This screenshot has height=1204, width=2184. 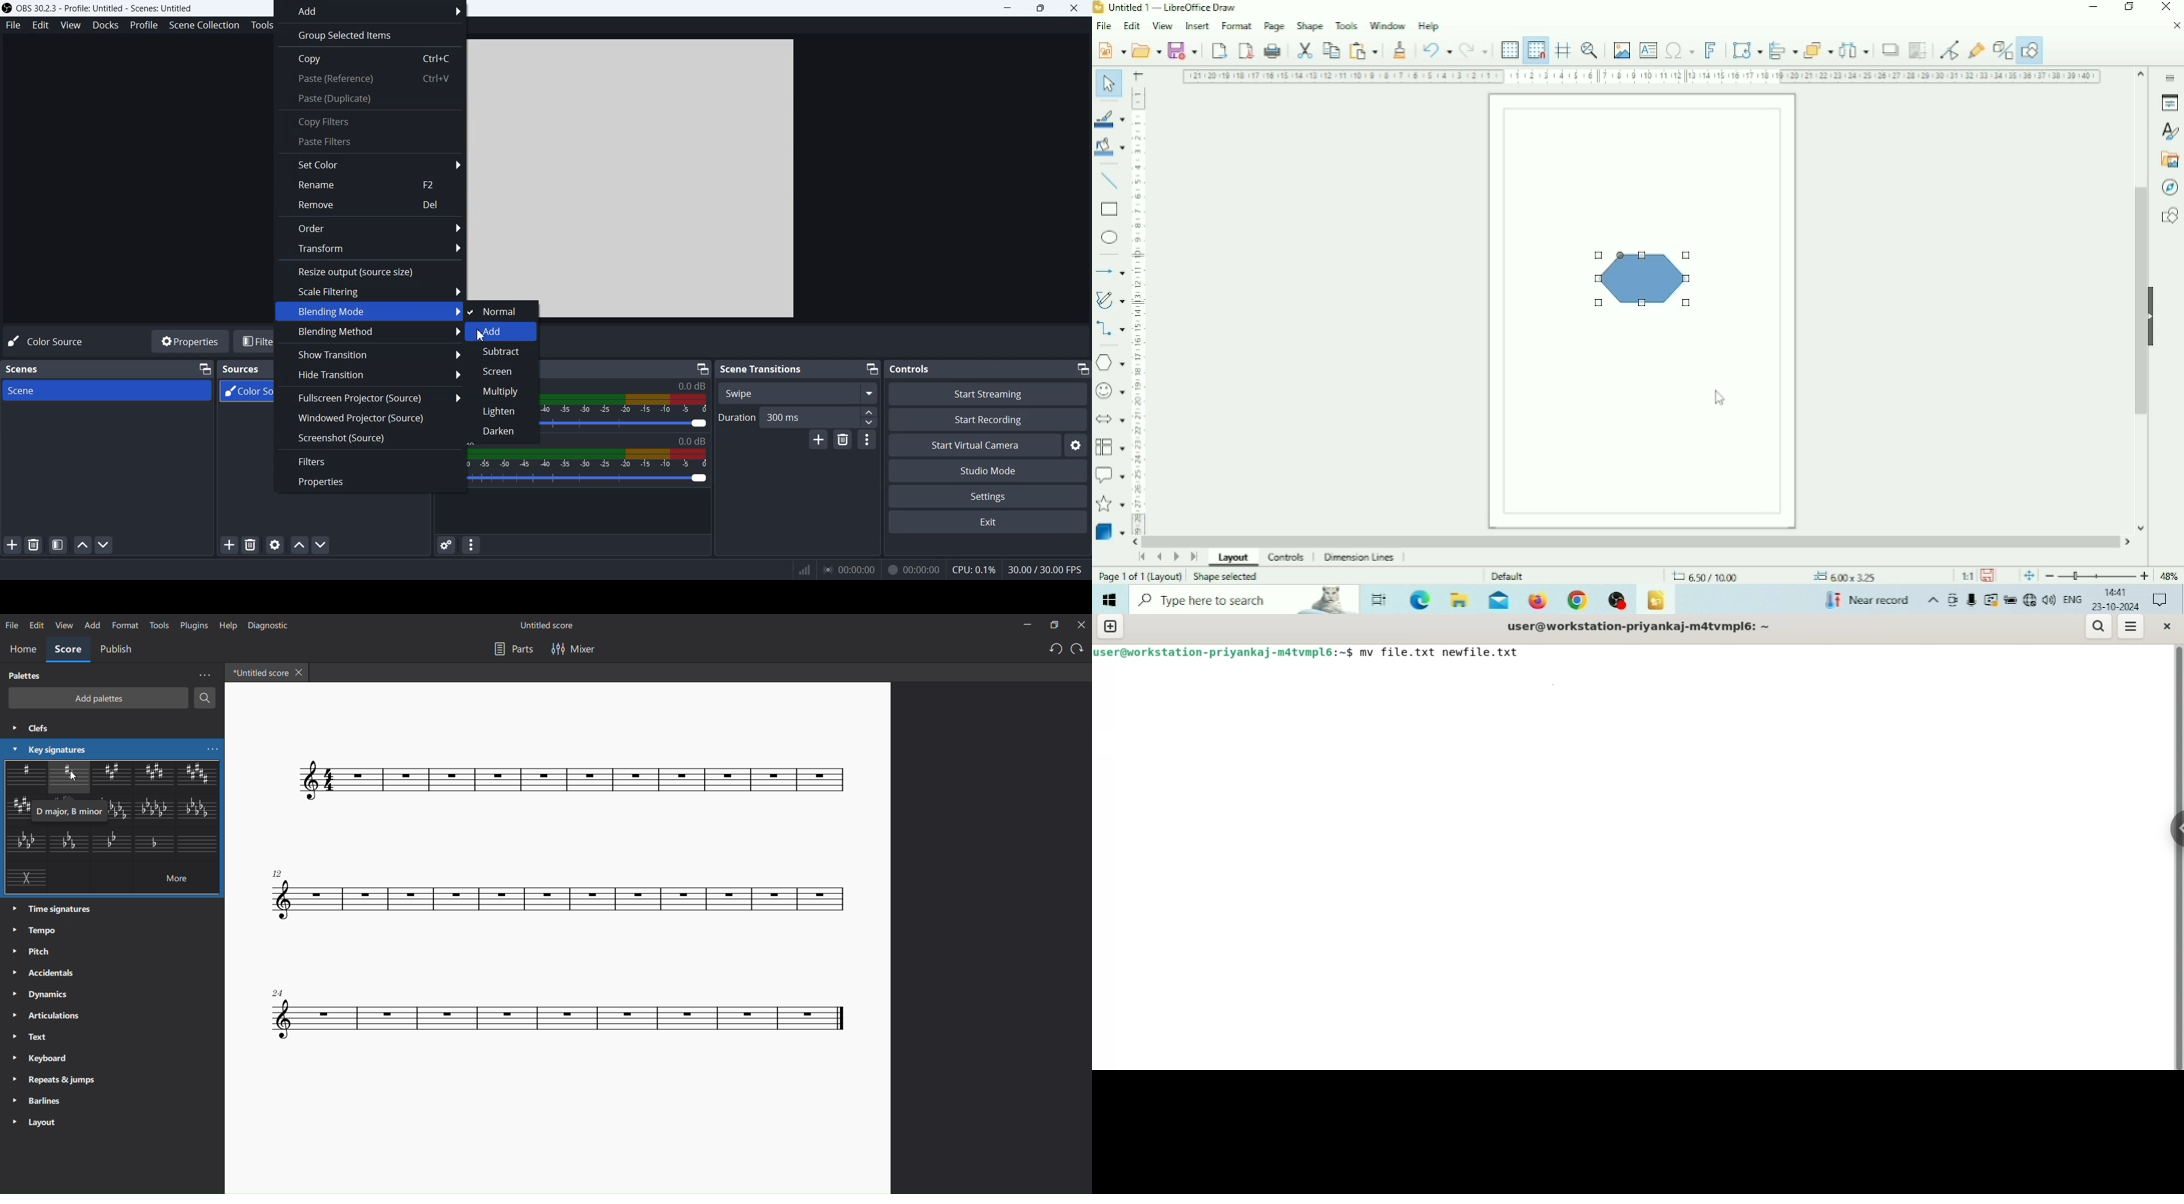 What do you see at coordinates (2030, 50) in the screenshot?
I see `Show Draw Functions` at bounding box center [2030, 50].